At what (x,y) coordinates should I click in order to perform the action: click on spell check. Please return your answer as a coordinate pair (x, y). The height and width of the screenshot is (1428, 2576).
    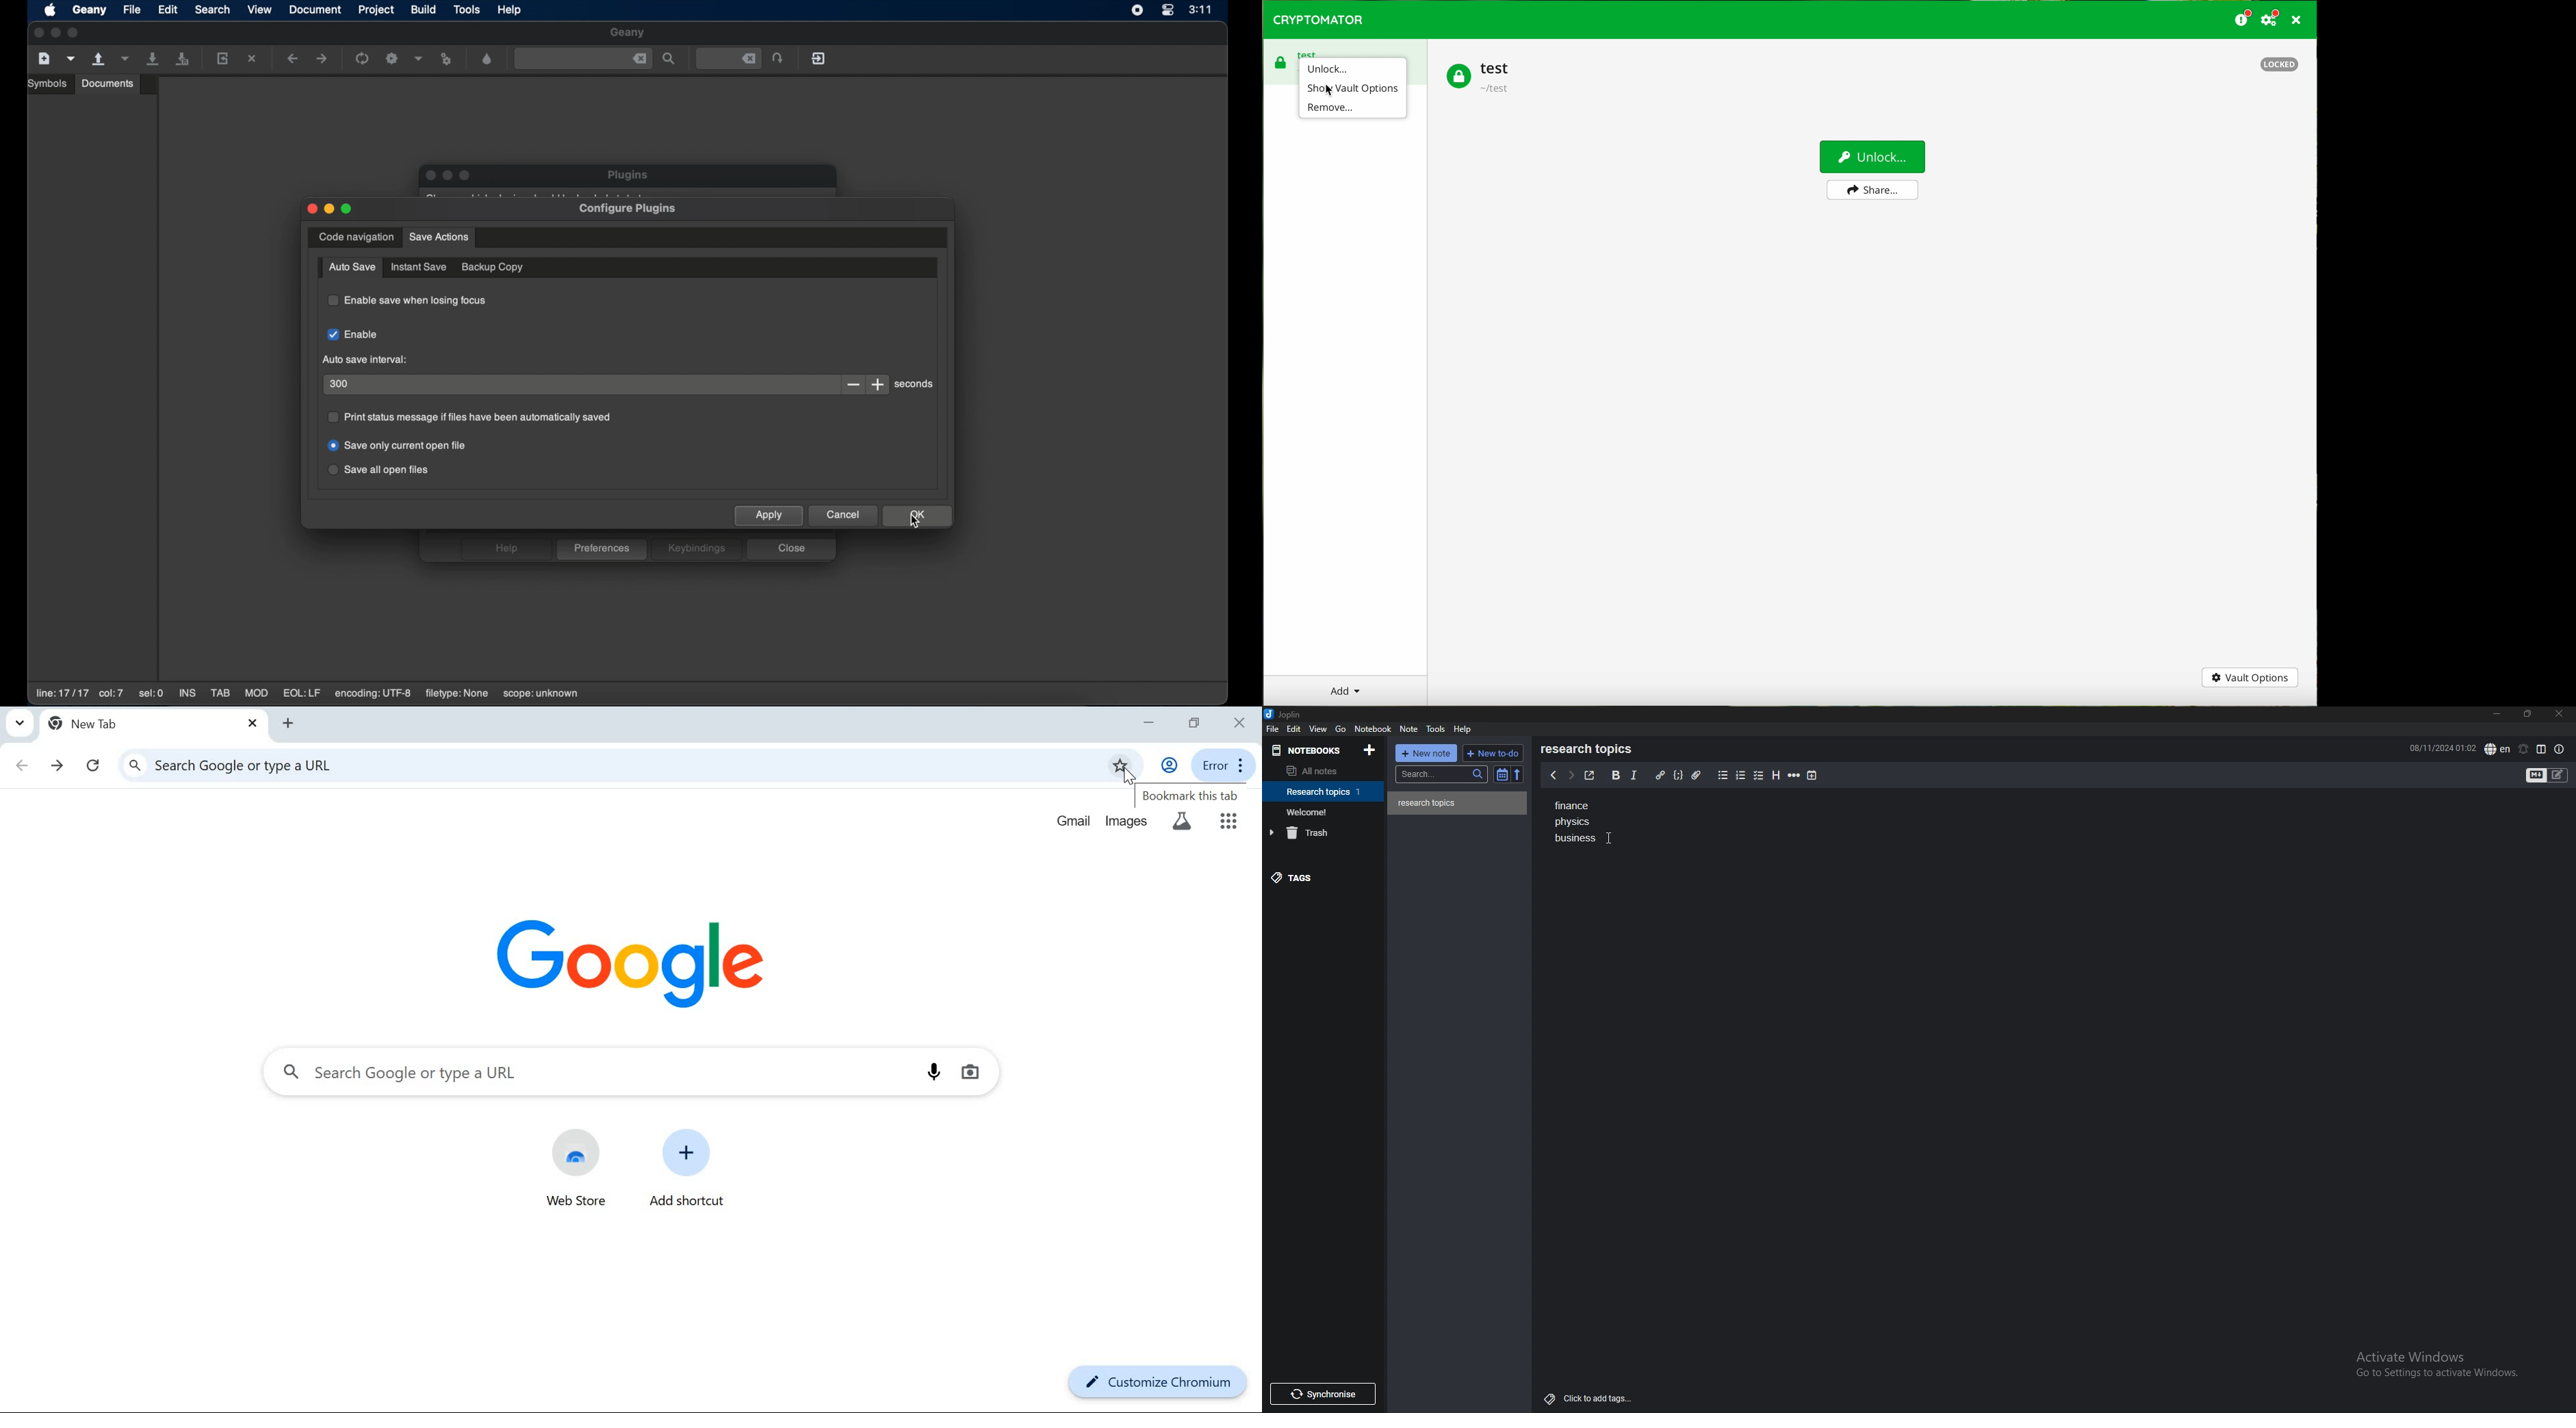
    Looking at the image, I should click on (2497, 748).